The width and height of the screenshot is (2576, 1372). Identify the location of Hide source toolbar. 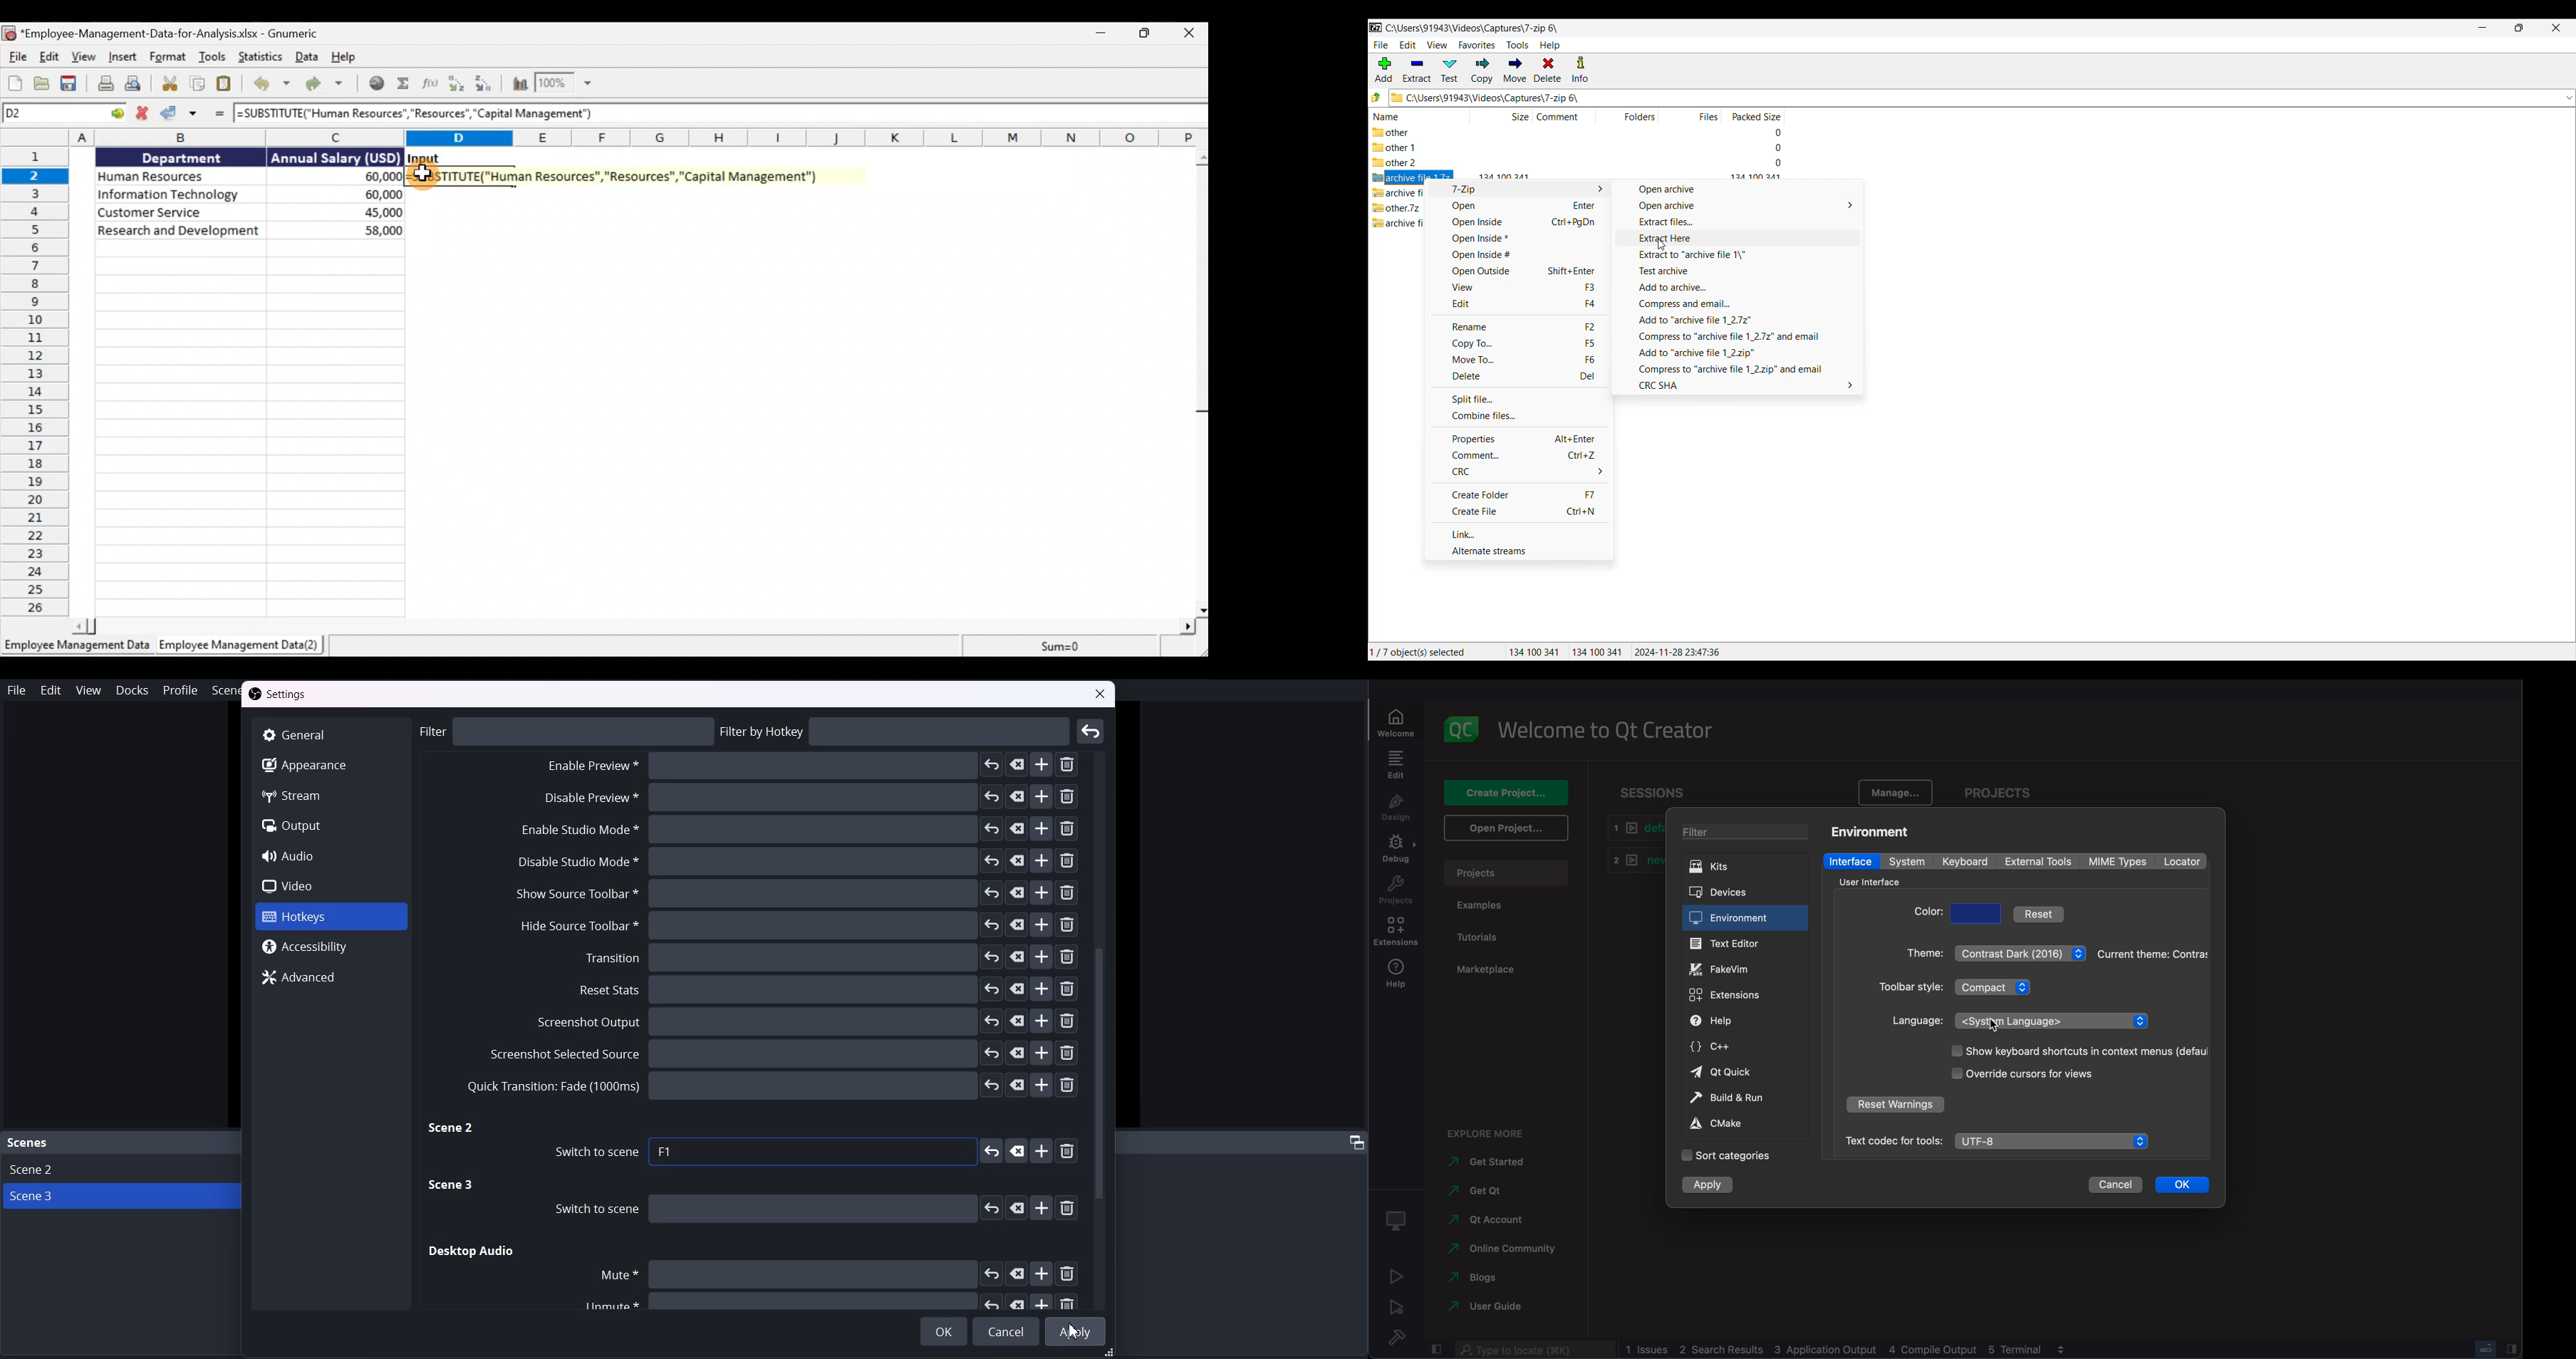
(791, 925).